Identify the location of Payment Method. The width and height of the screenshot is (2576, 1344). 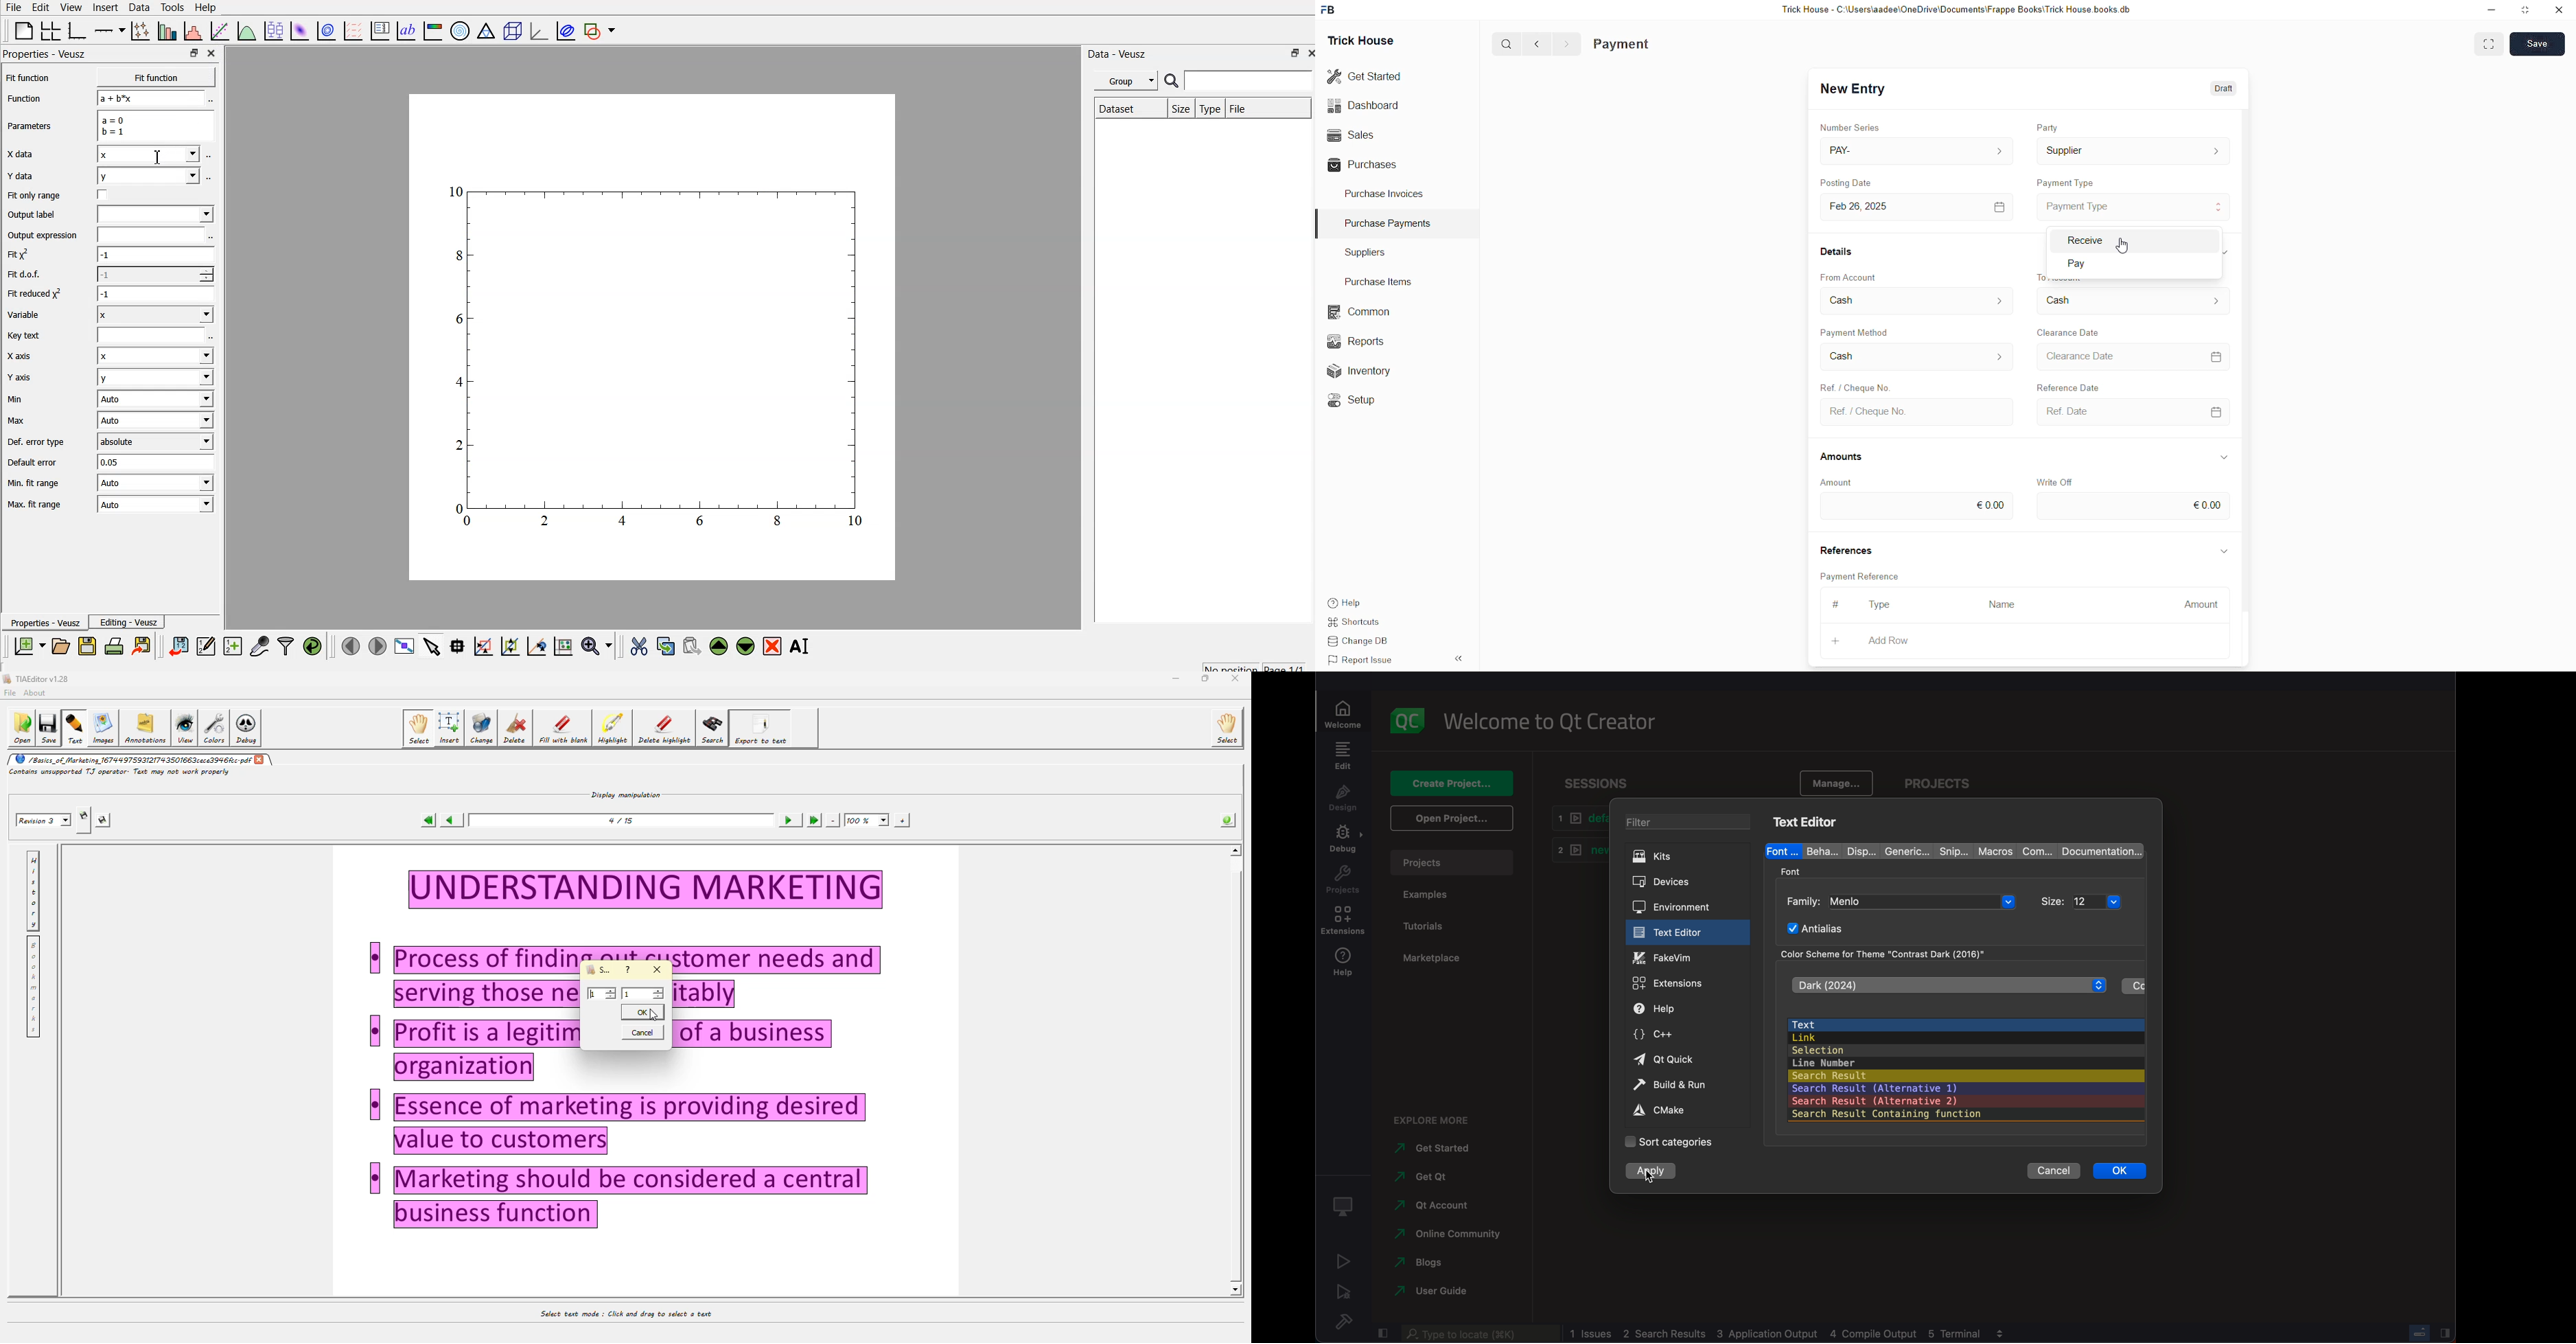
(1856, 332).